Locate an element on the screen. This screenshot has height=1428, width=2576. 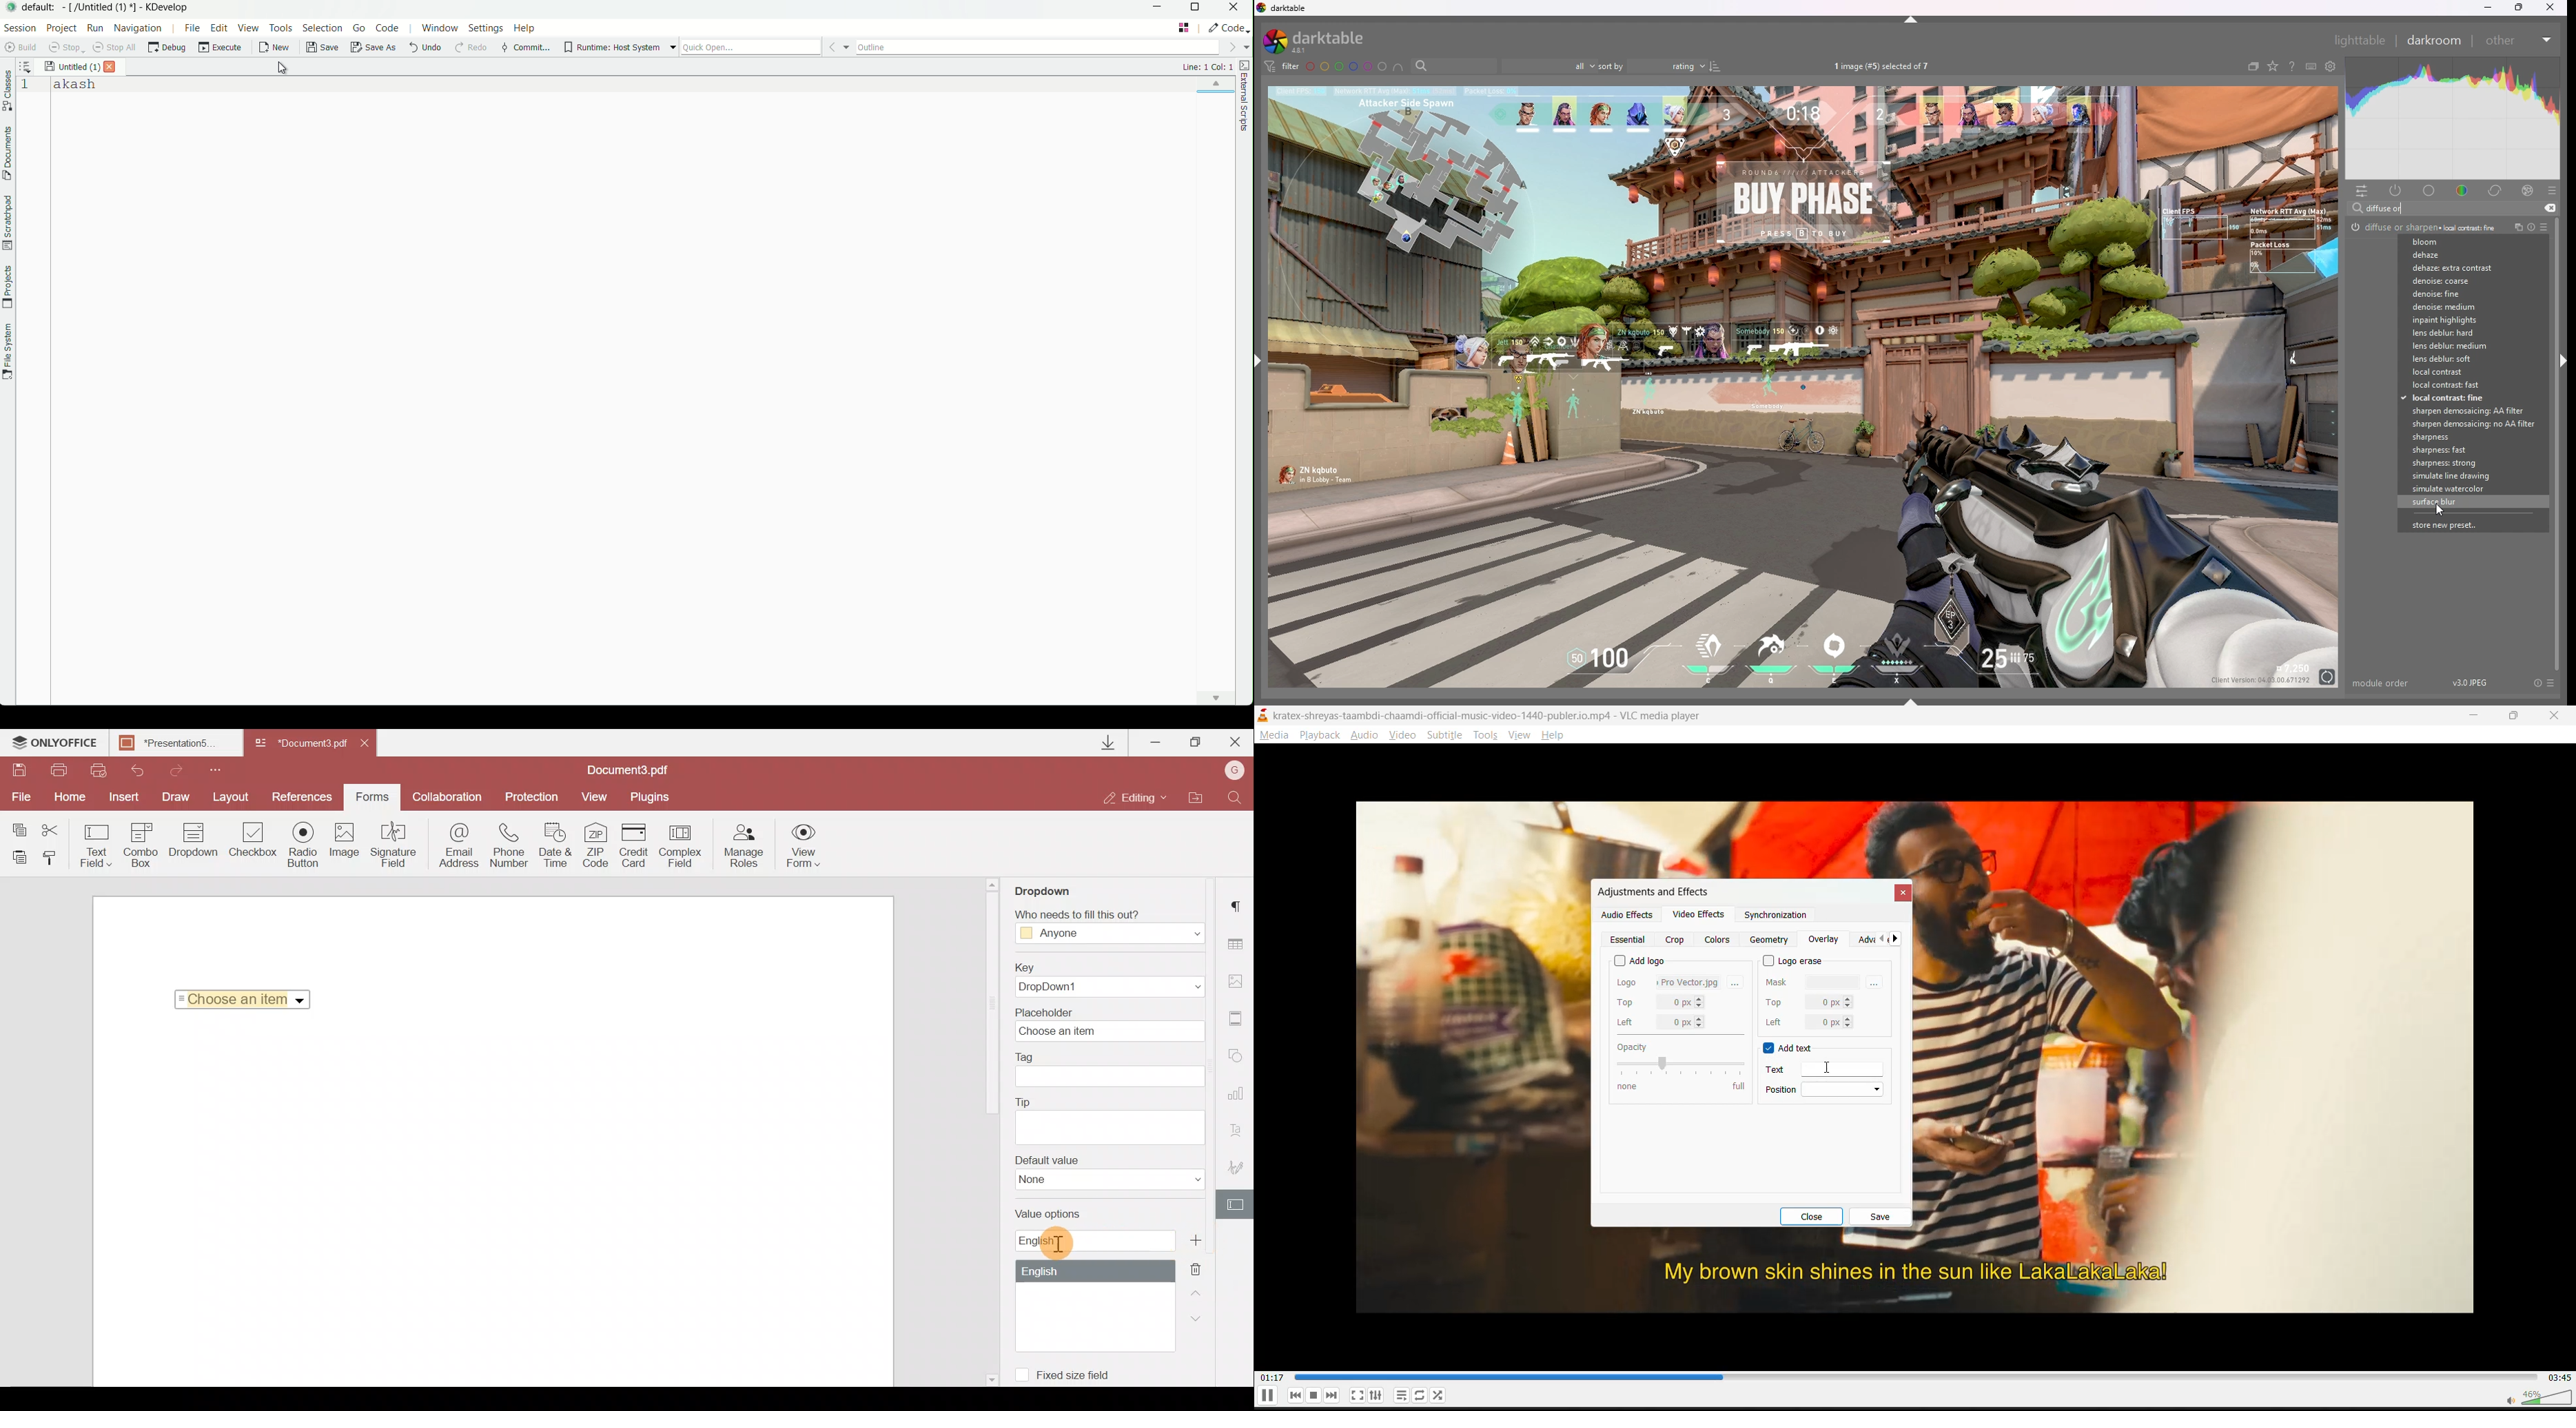
filter by text is located at coordinates (1453, 66).